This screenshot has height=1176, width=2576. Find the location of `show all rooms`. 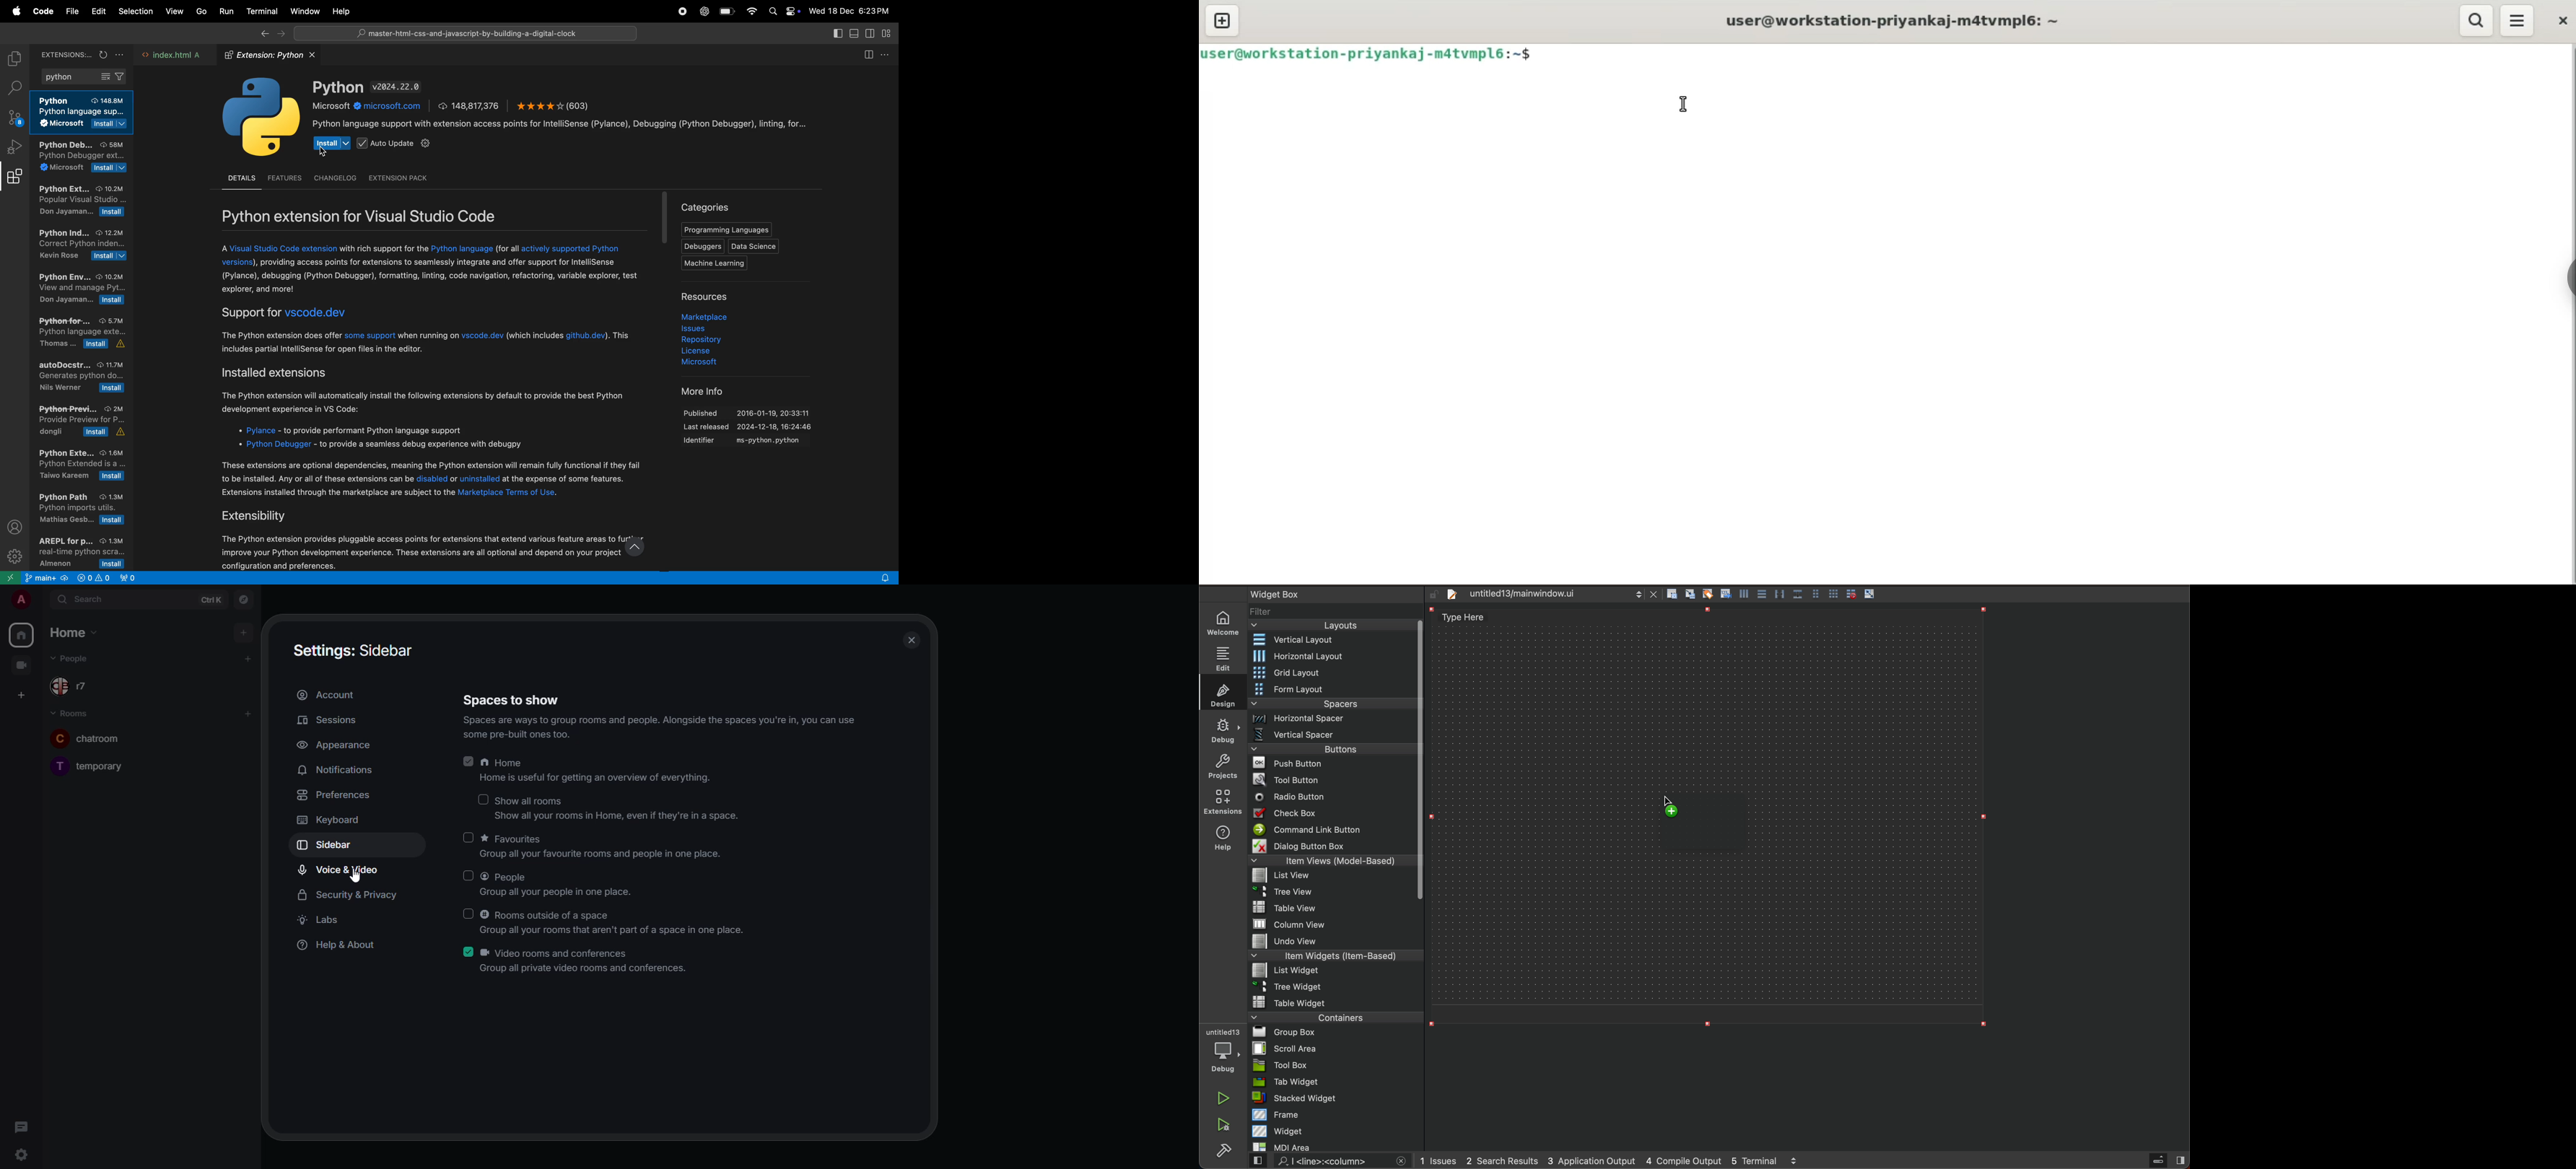

show all rooms is located at coordinates (622, 807).